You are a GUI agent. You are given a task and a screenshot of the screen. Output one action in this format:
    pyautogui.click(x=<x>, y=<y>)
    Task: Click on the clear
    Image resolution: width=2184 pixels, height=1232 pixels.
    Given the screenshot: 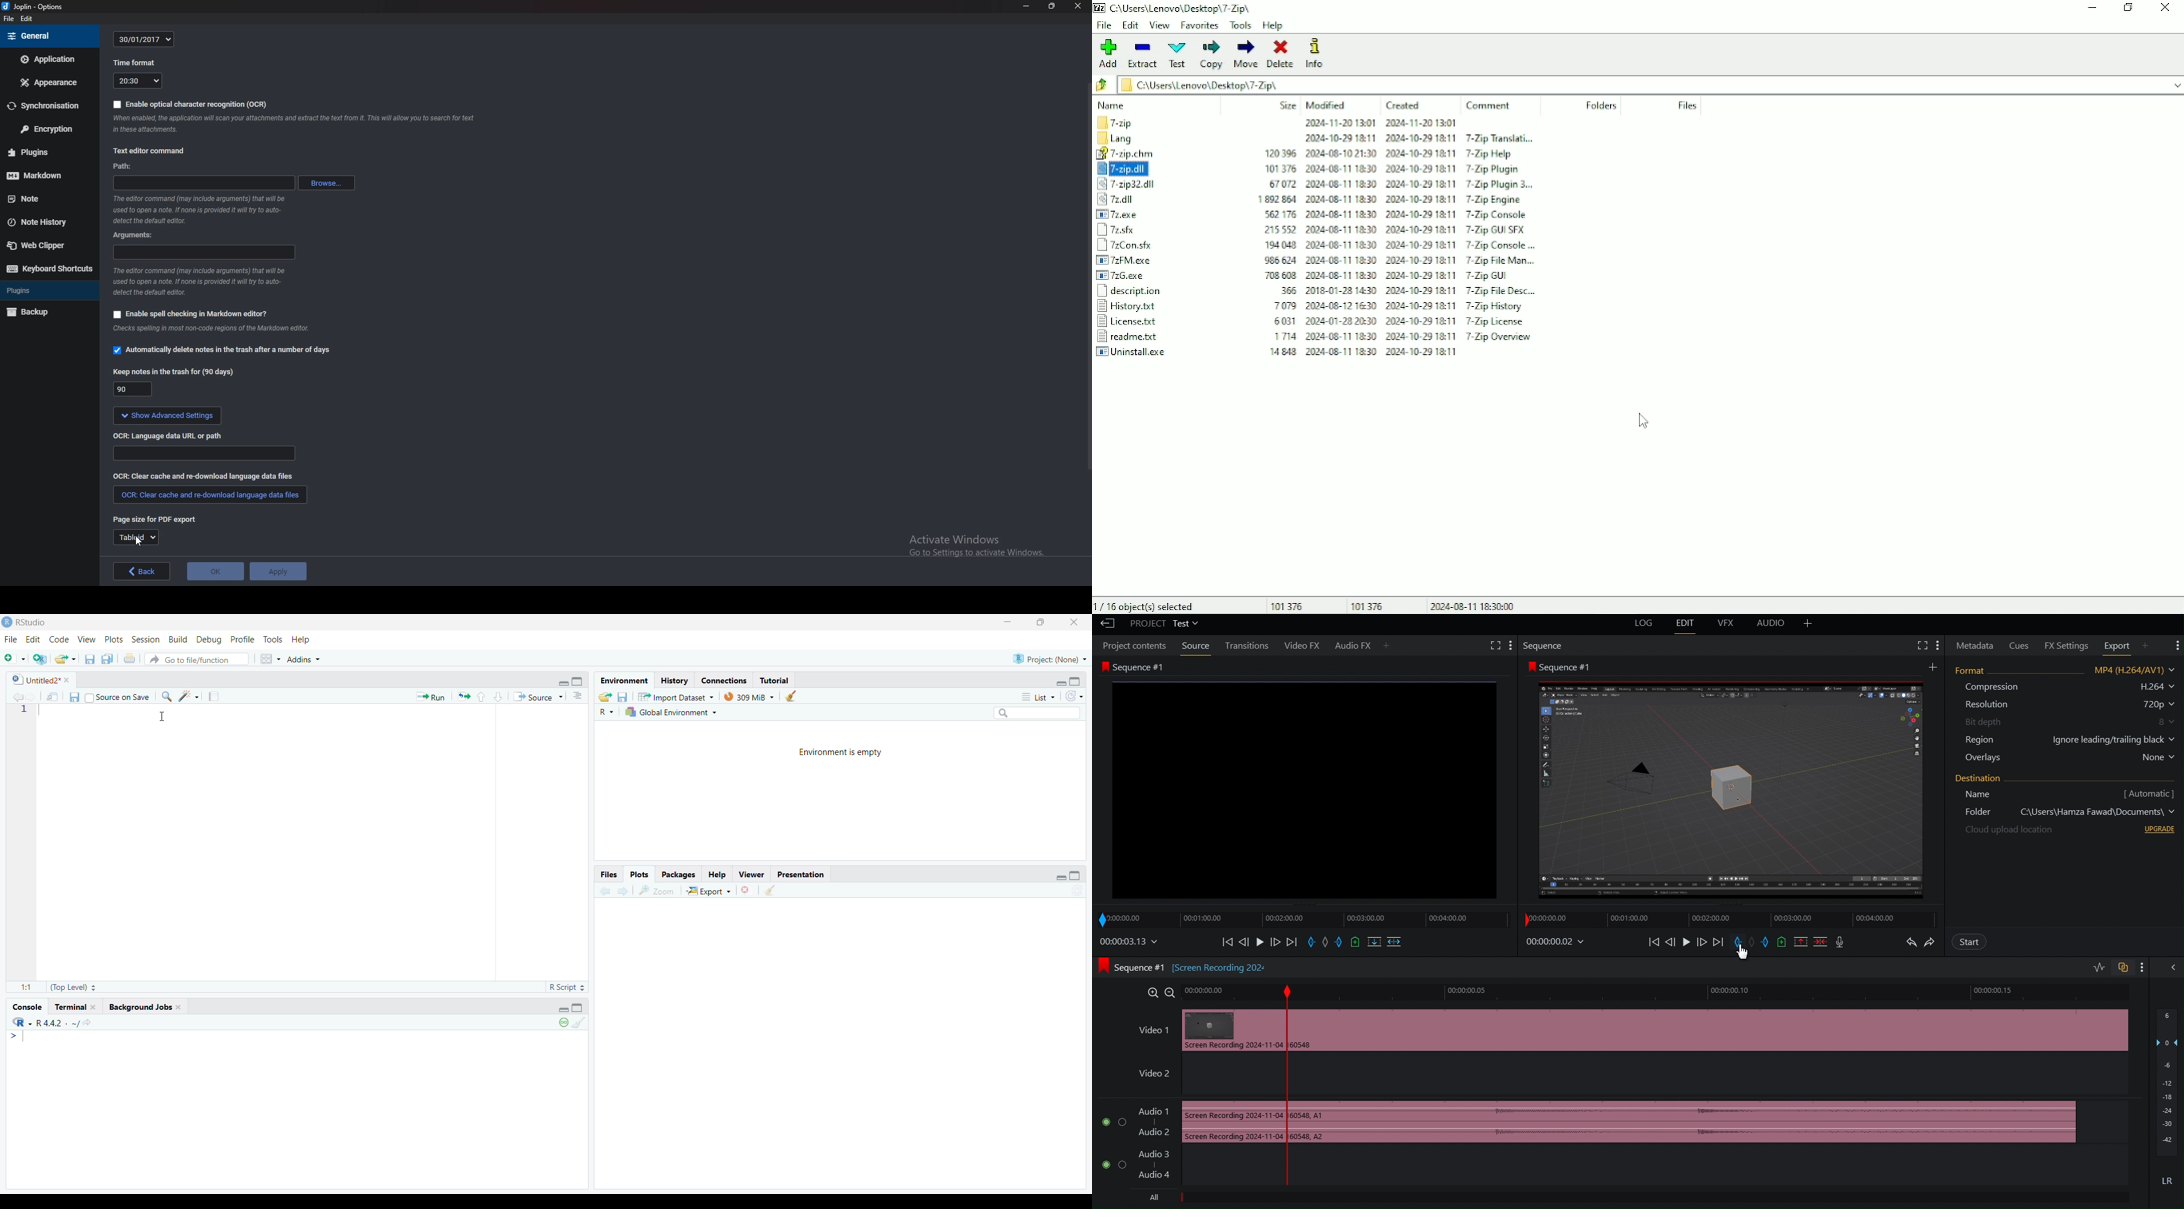 What is the action you would take?
    pyautogui.click(x=581, y=1024)
    